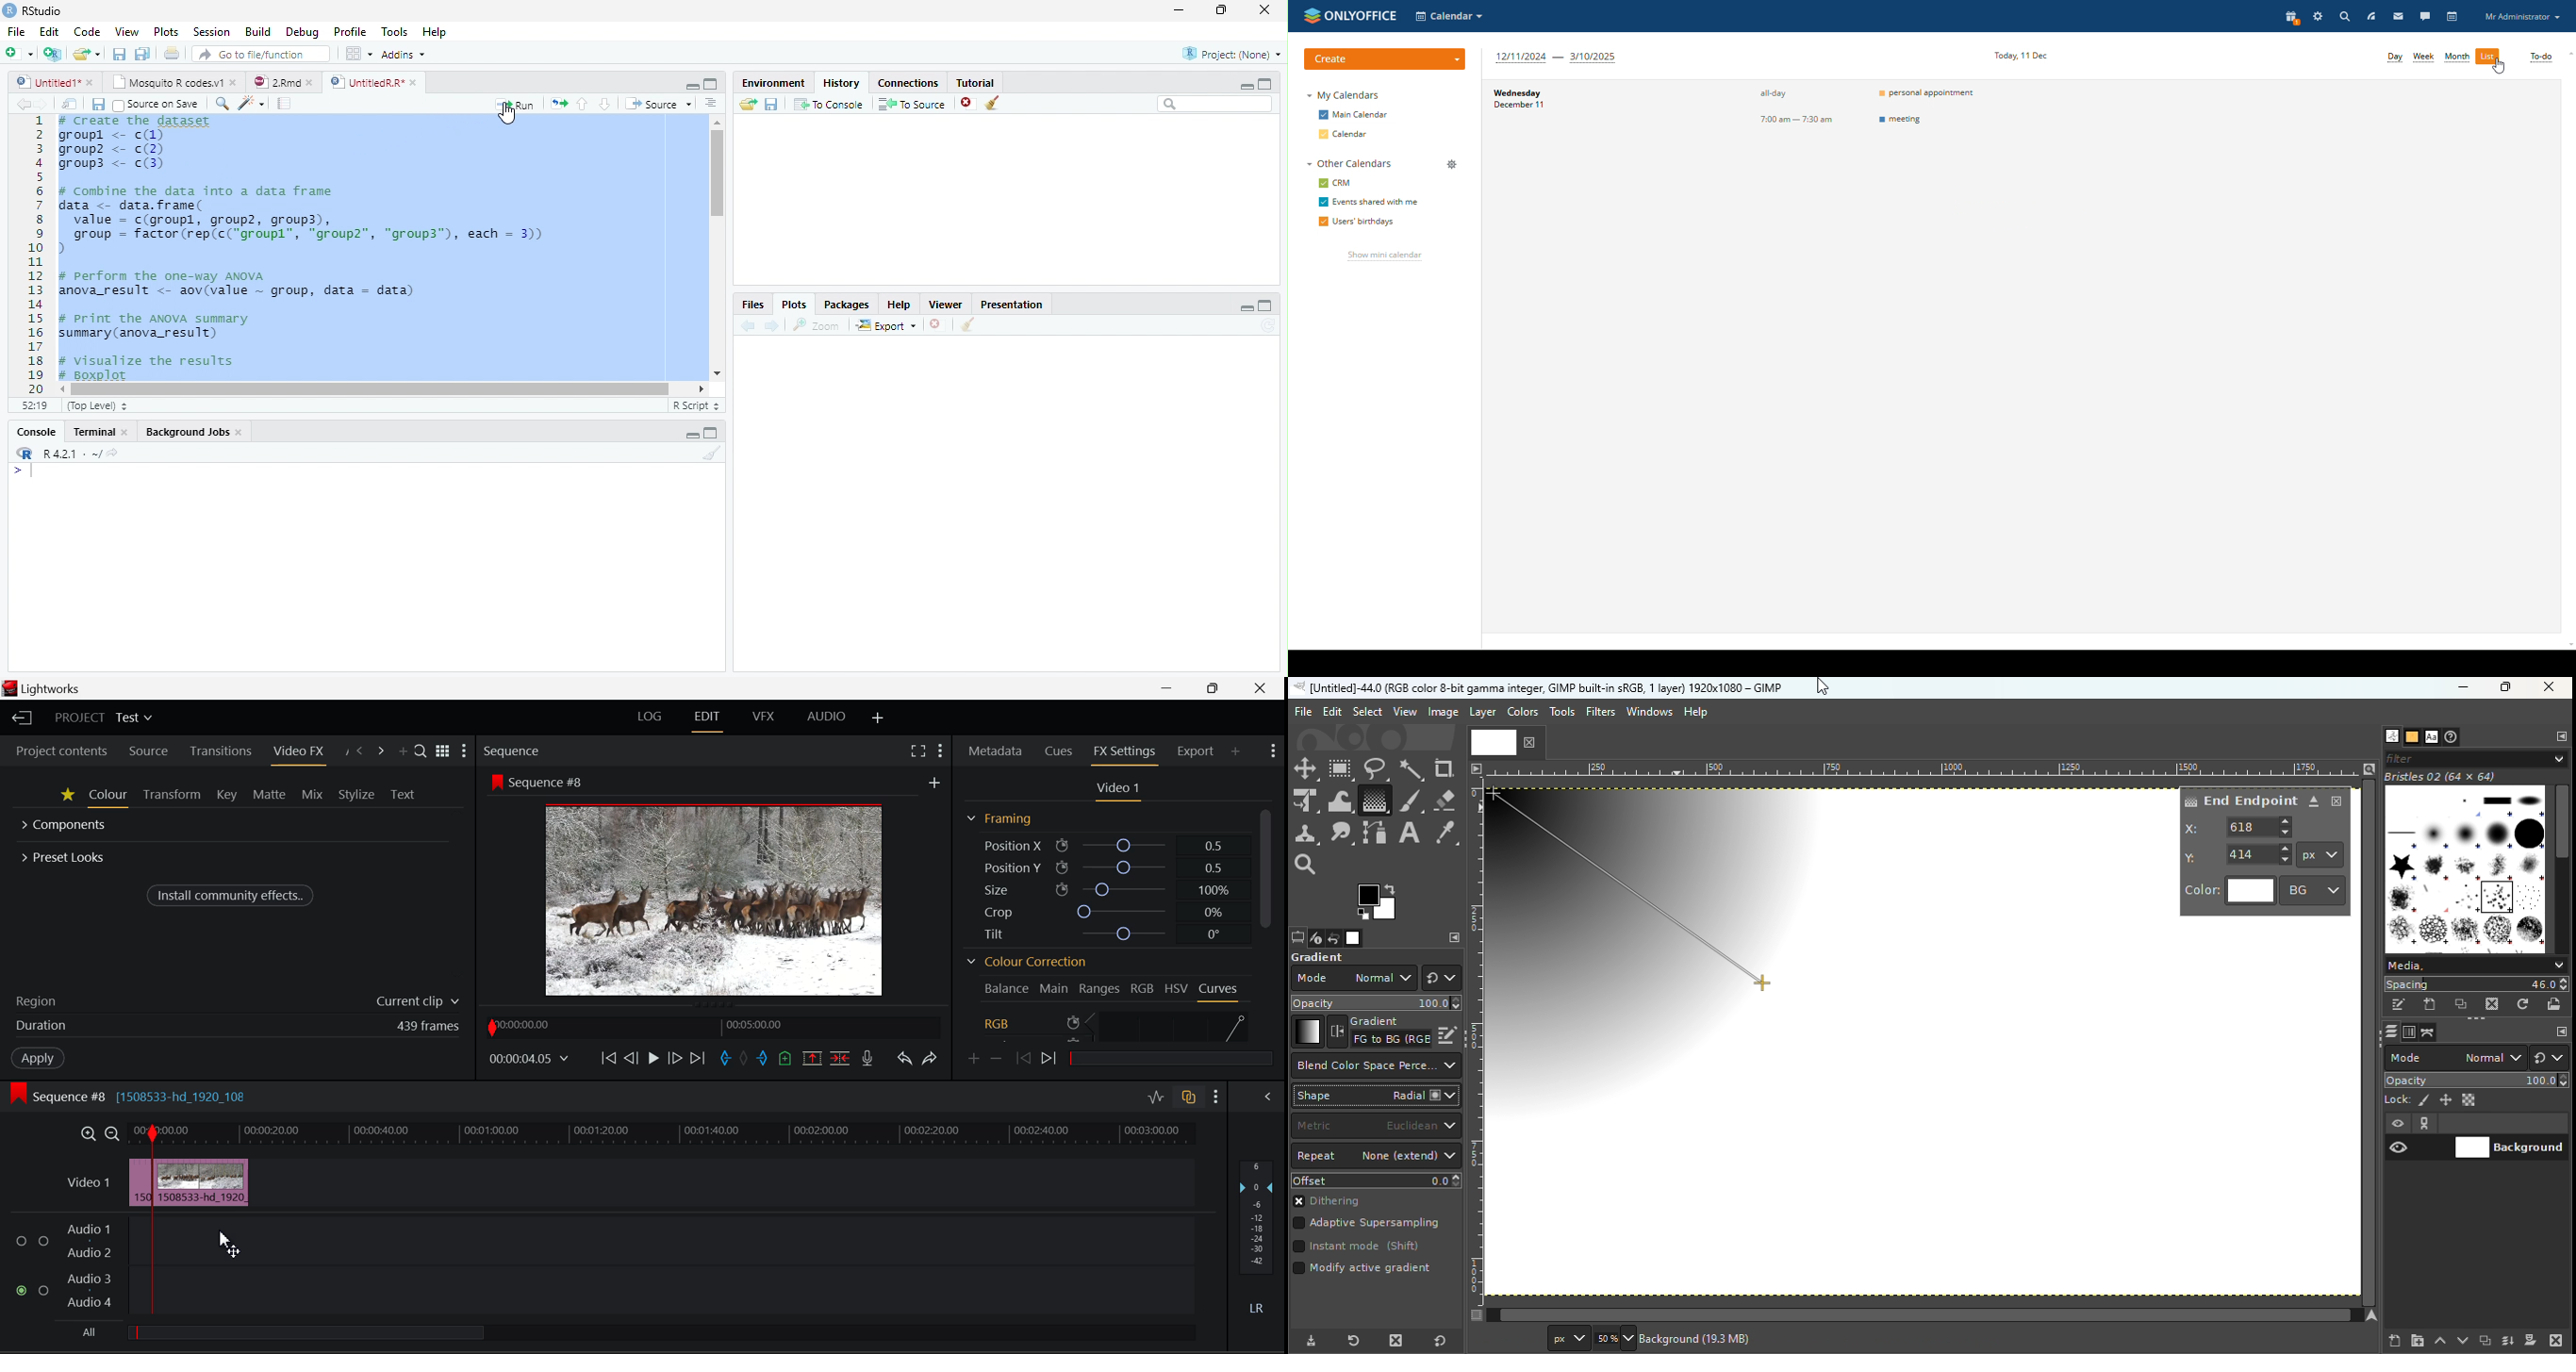 The image size is (2576, 1372). What do you see at coordinates (1441, 978) in the screenshot?
I see `Switch to another group of modes` at bounding box center [1441, 978].